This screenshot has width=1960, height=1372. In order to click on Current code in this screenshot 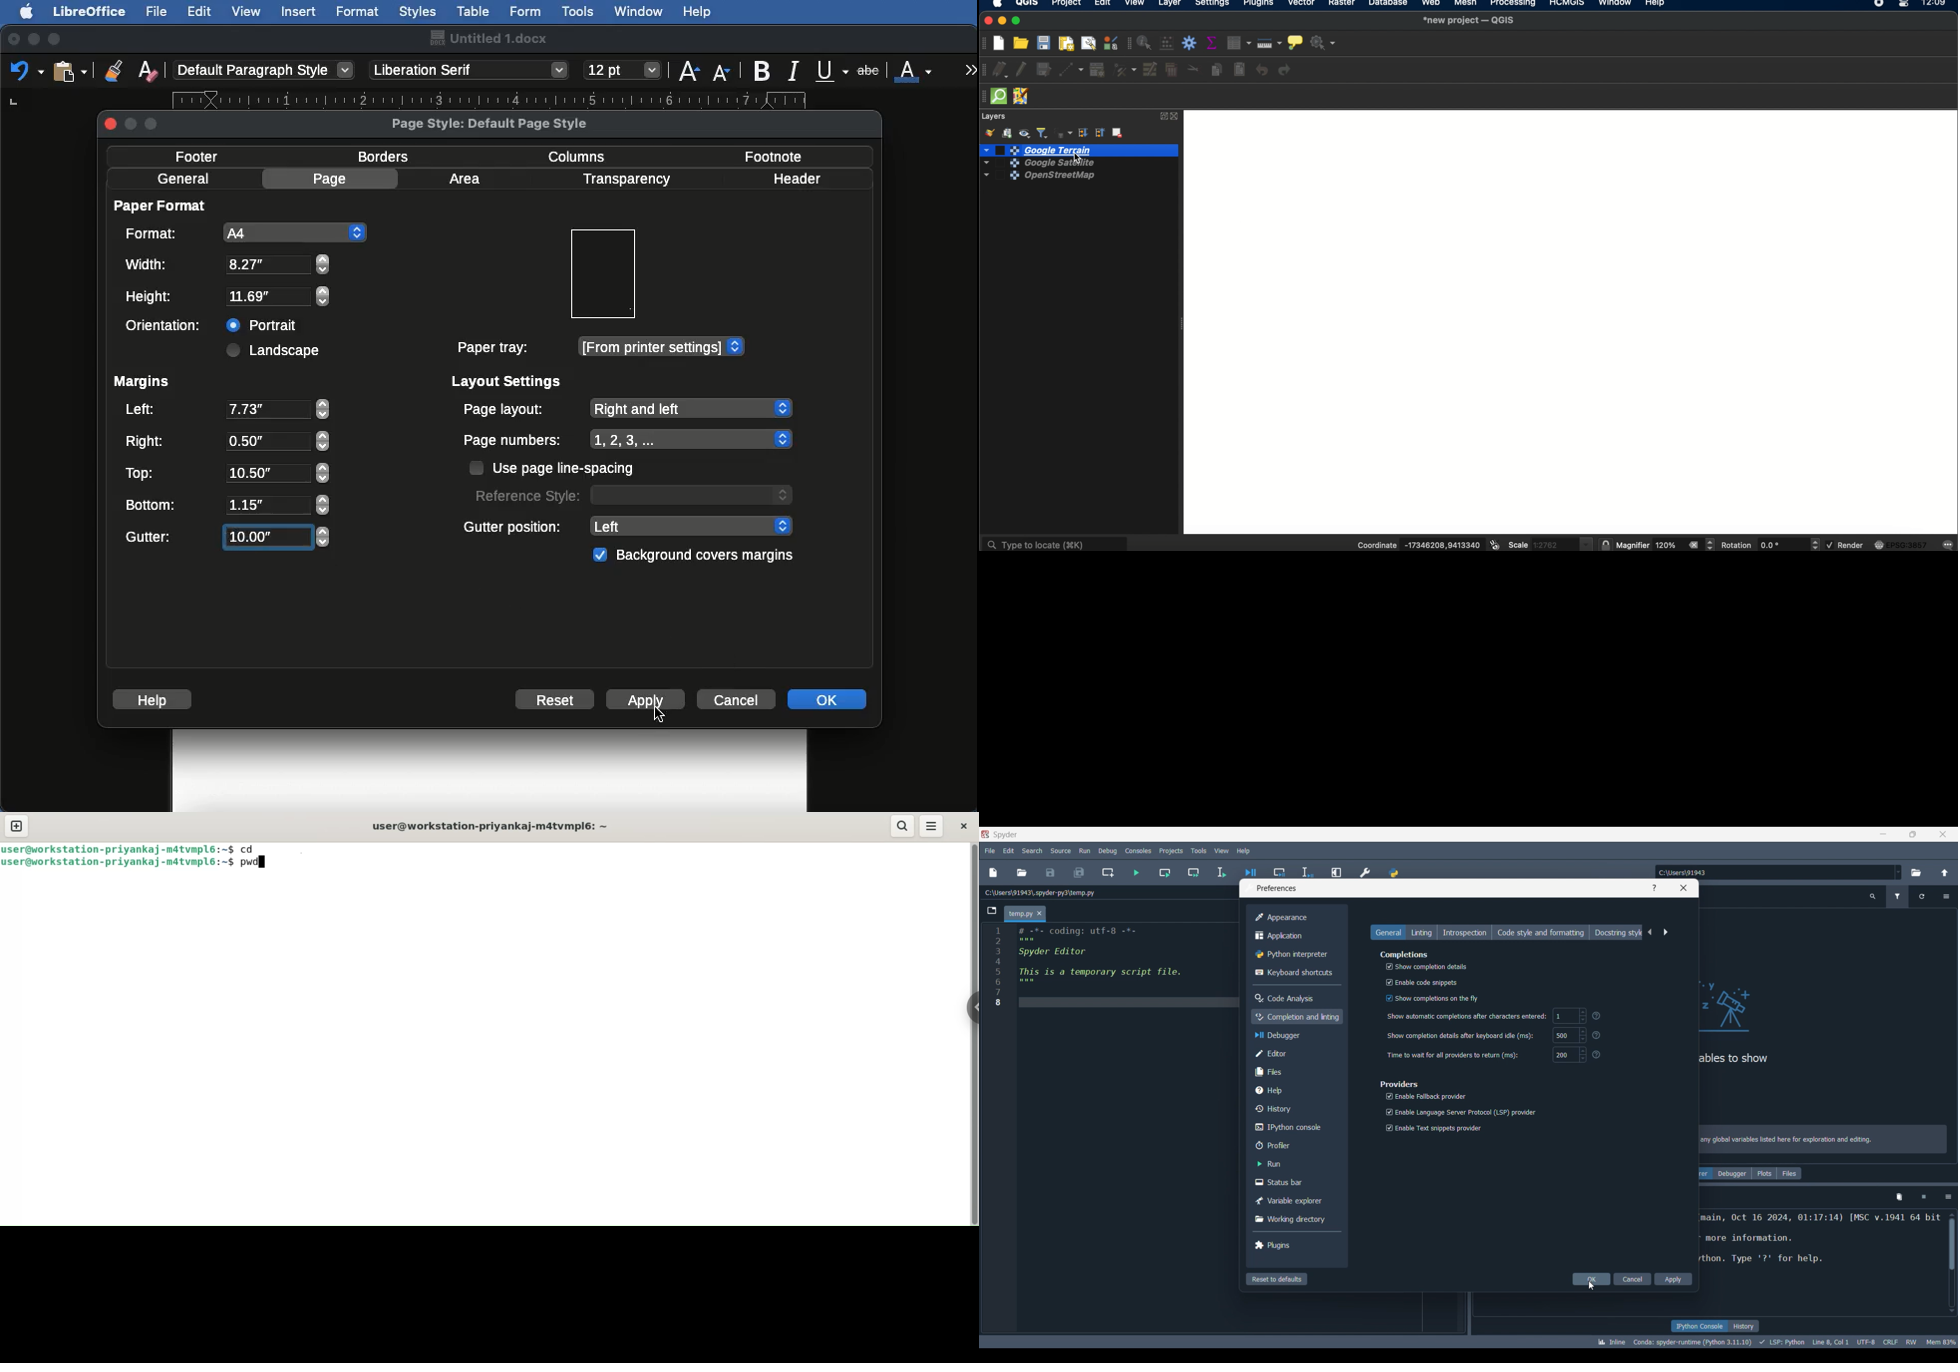, I will do `click(1115, 966)`.